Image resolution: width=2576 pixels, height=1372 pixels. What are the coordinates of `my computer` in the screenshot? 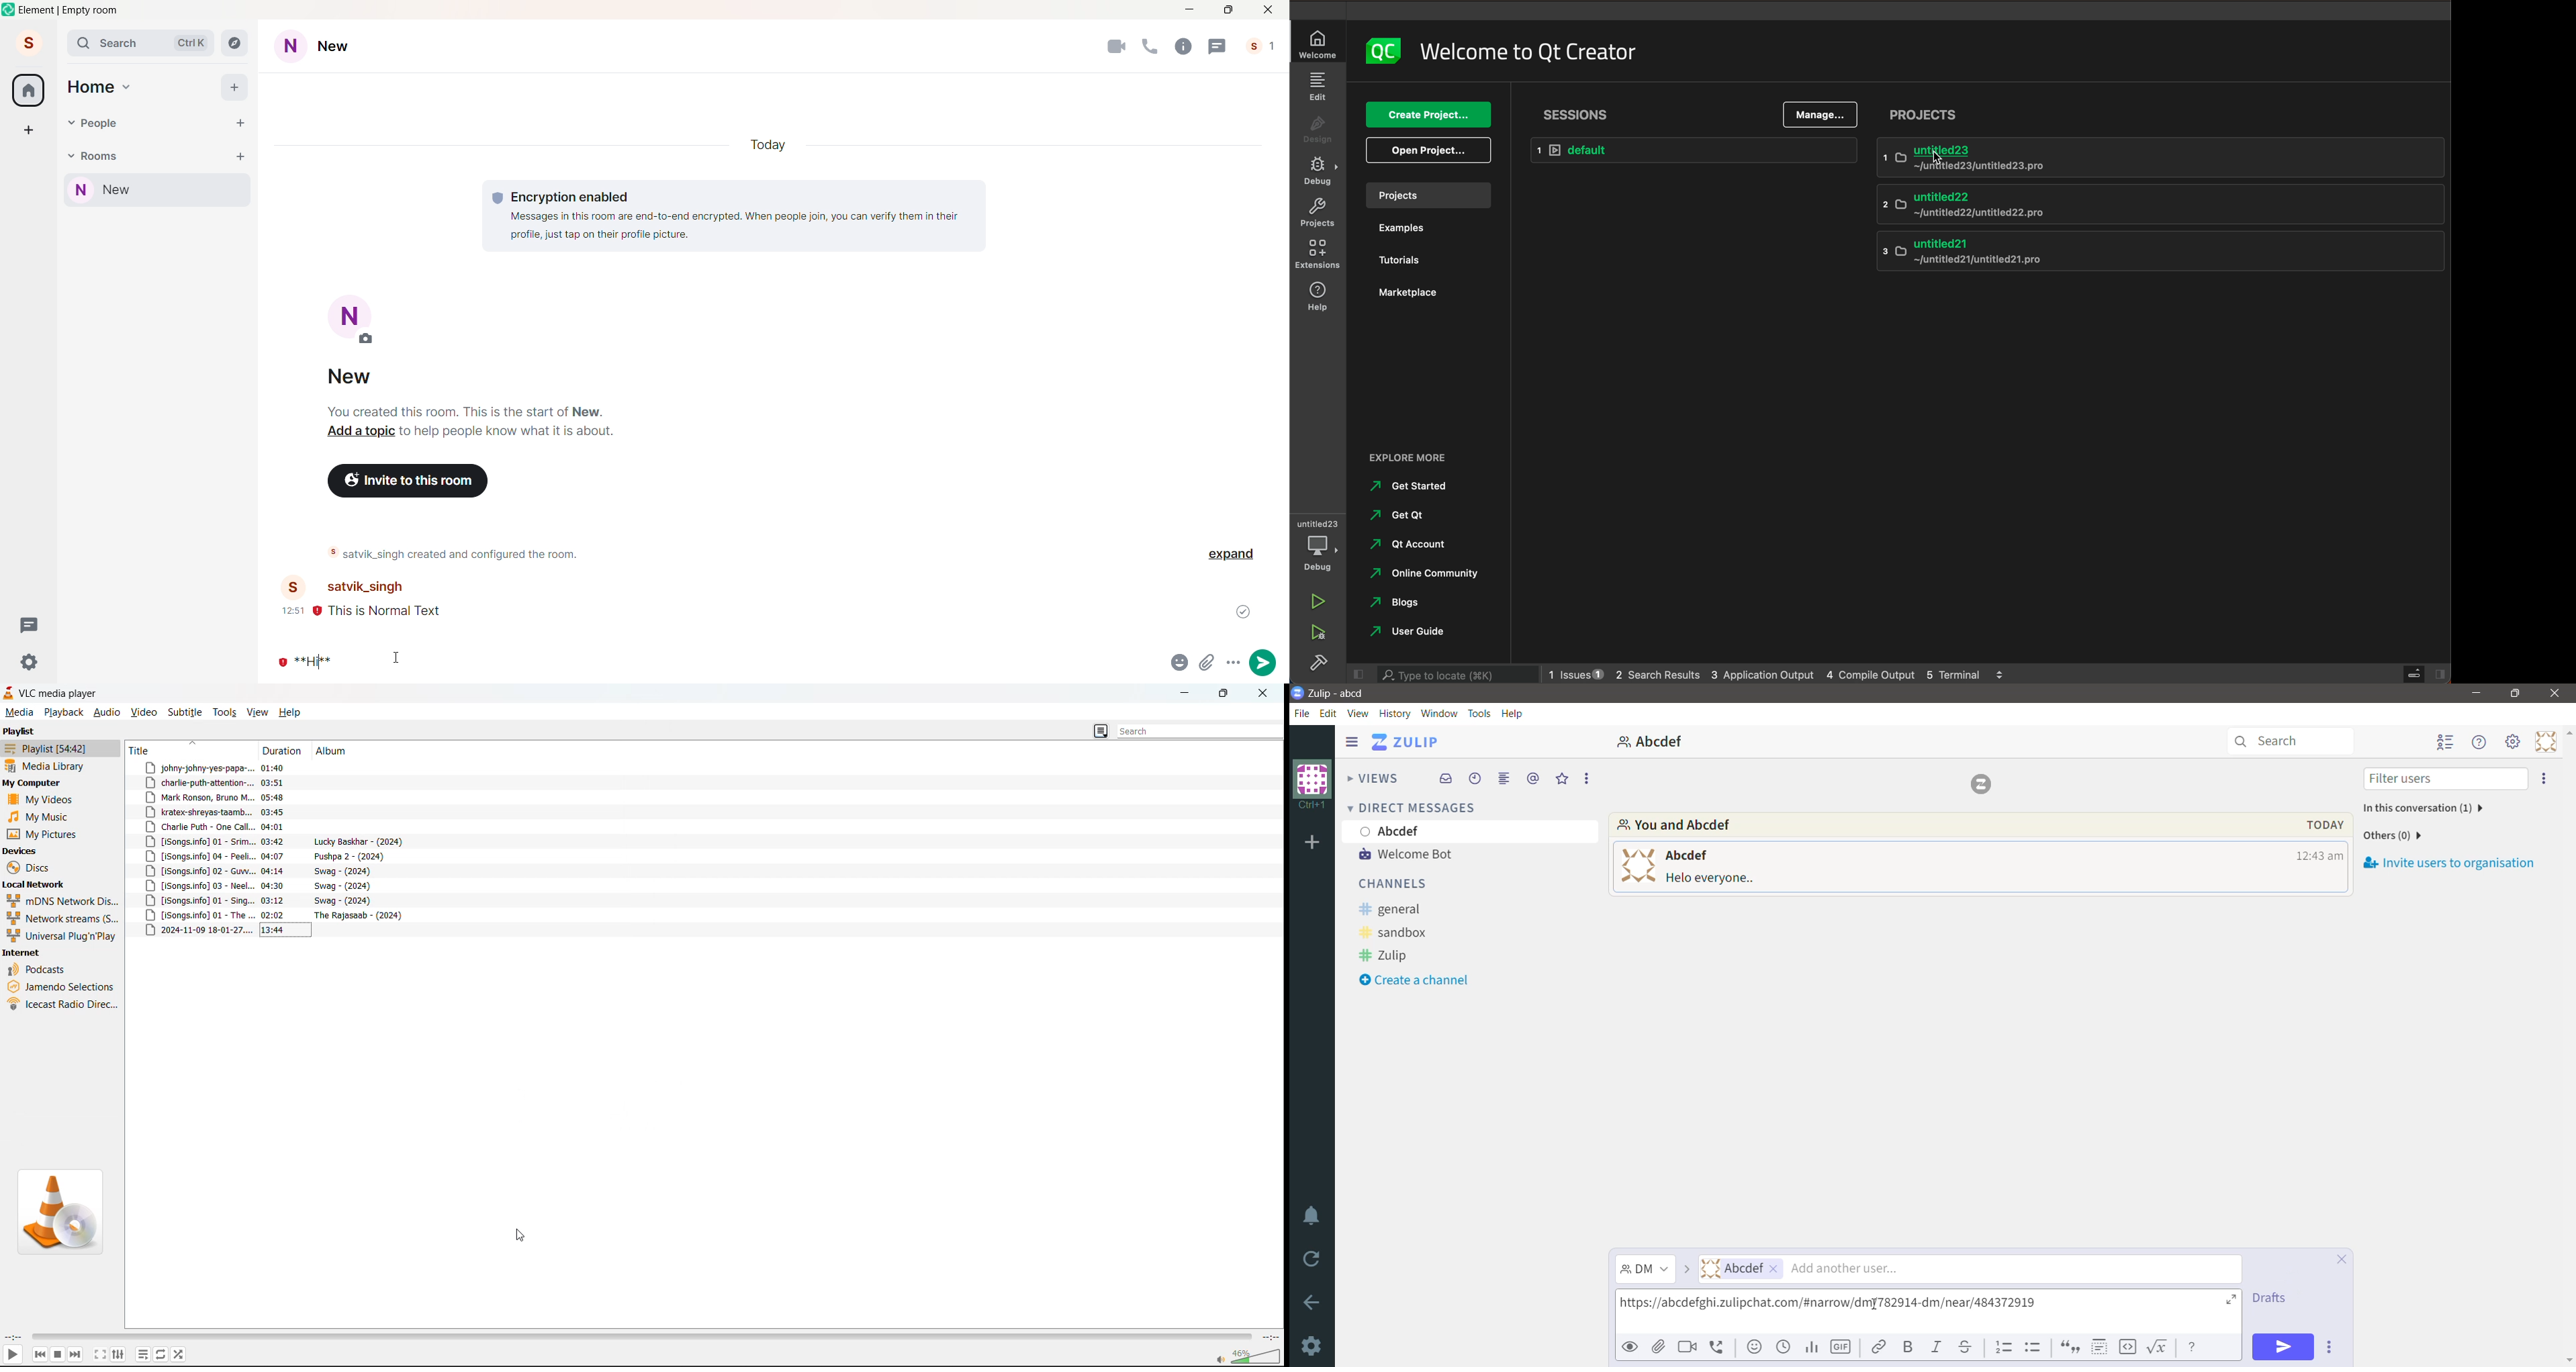 It's located at (35, 784).